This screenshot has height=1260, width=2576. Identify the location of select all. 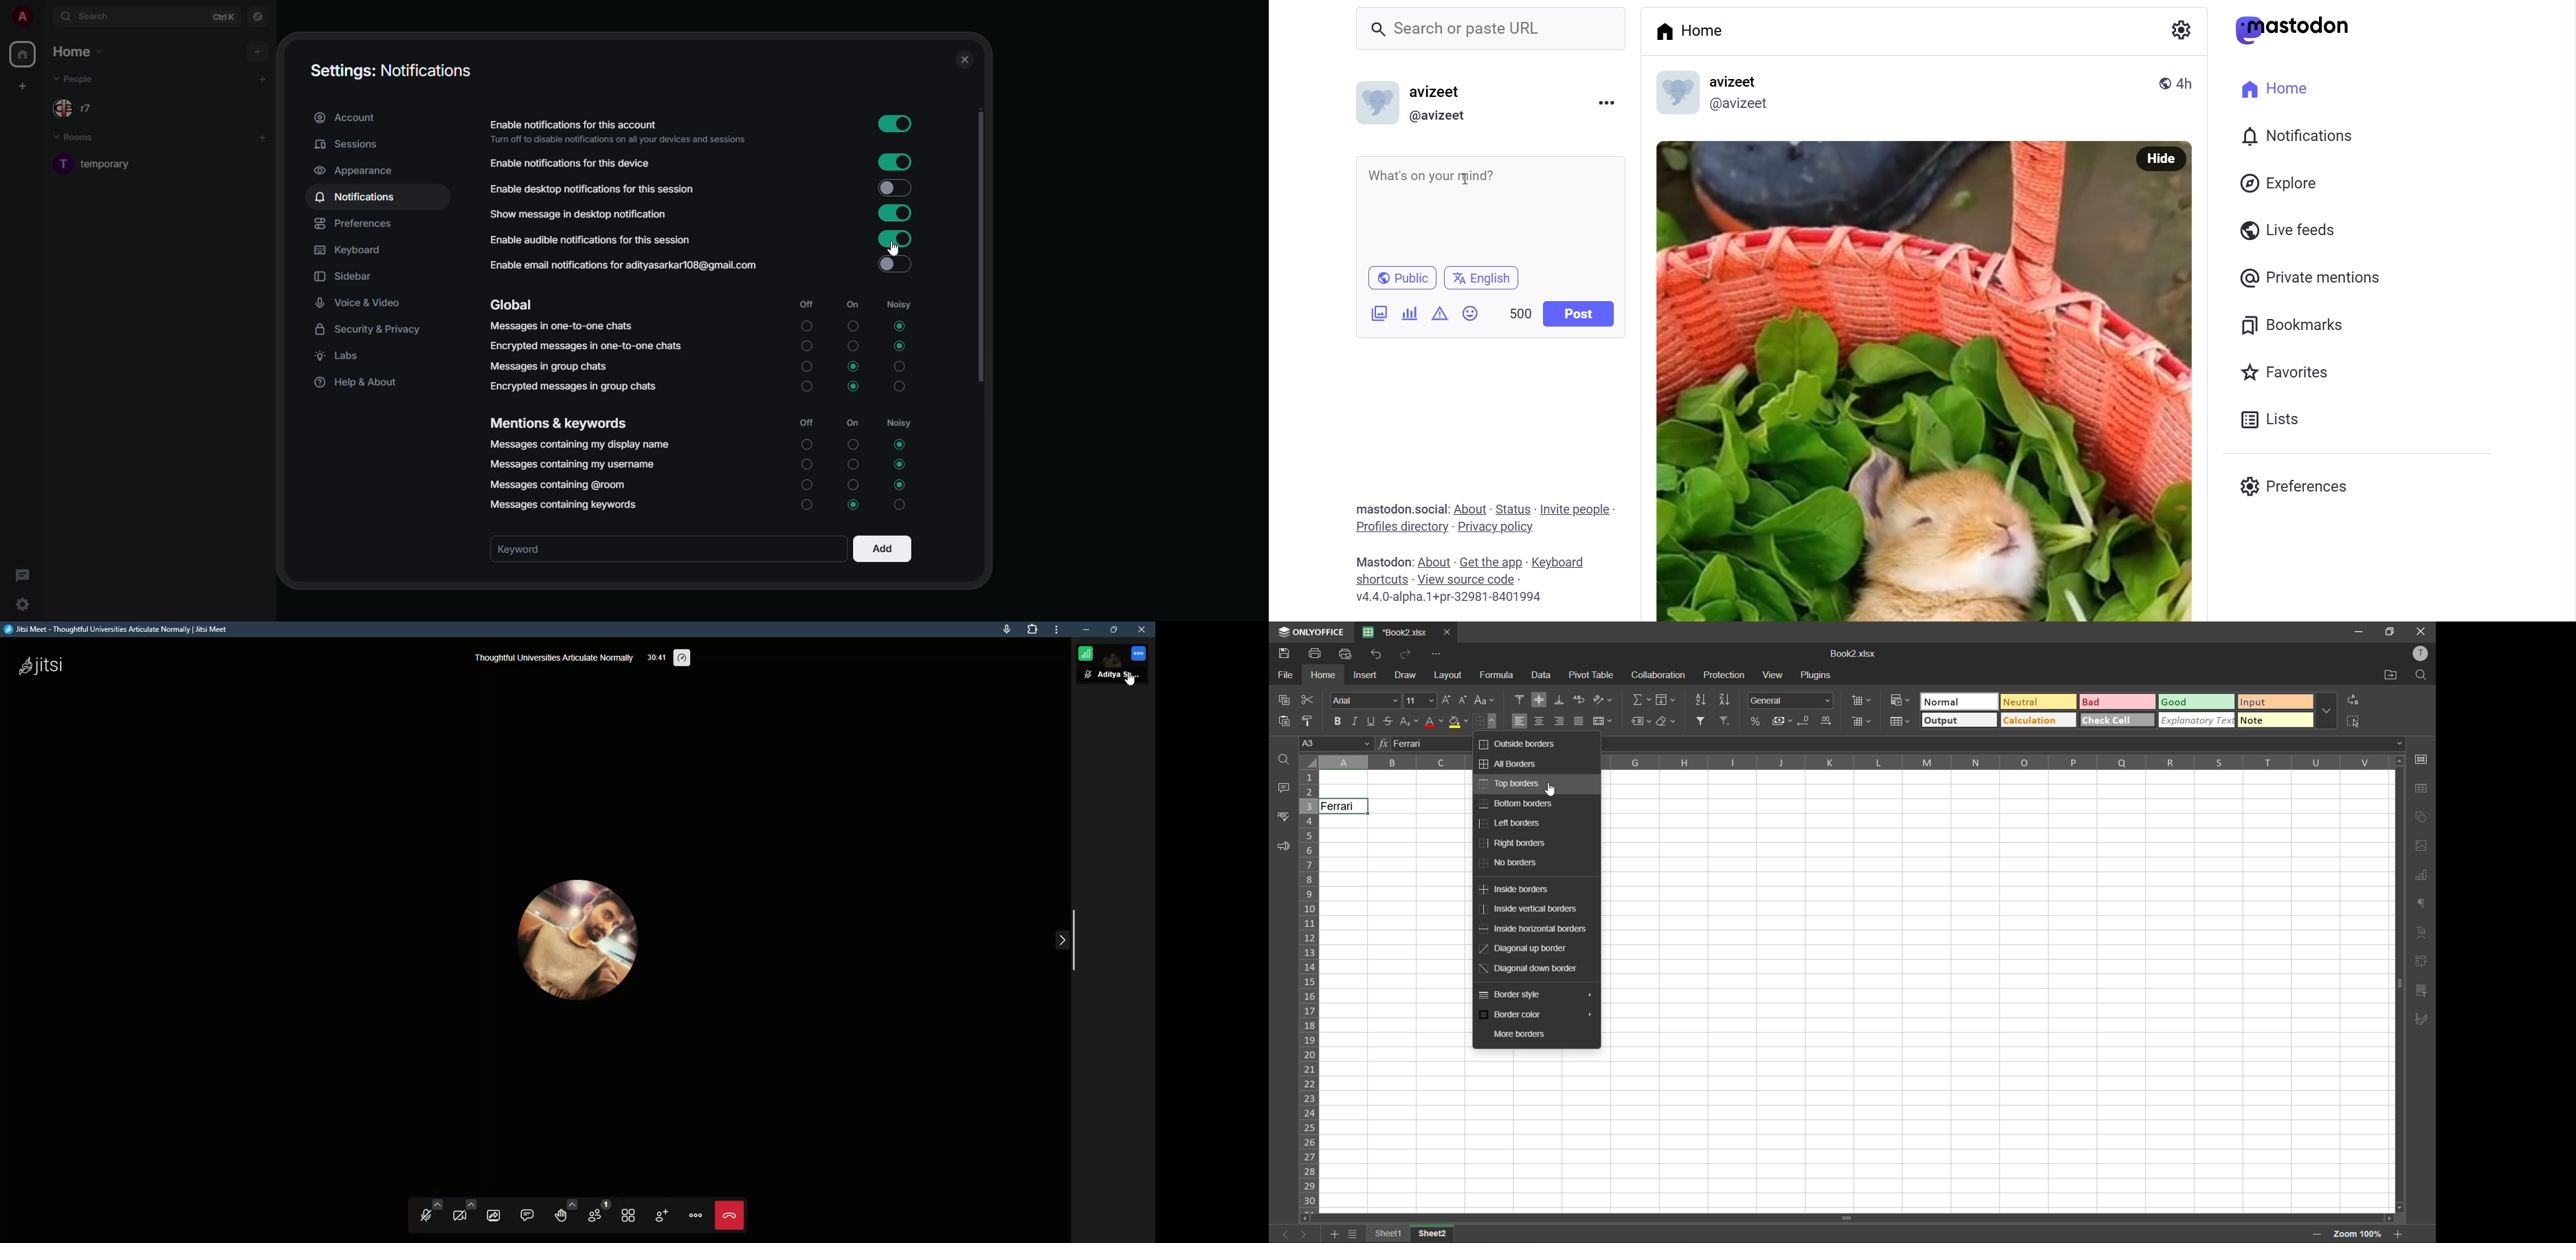
(2356, 721).